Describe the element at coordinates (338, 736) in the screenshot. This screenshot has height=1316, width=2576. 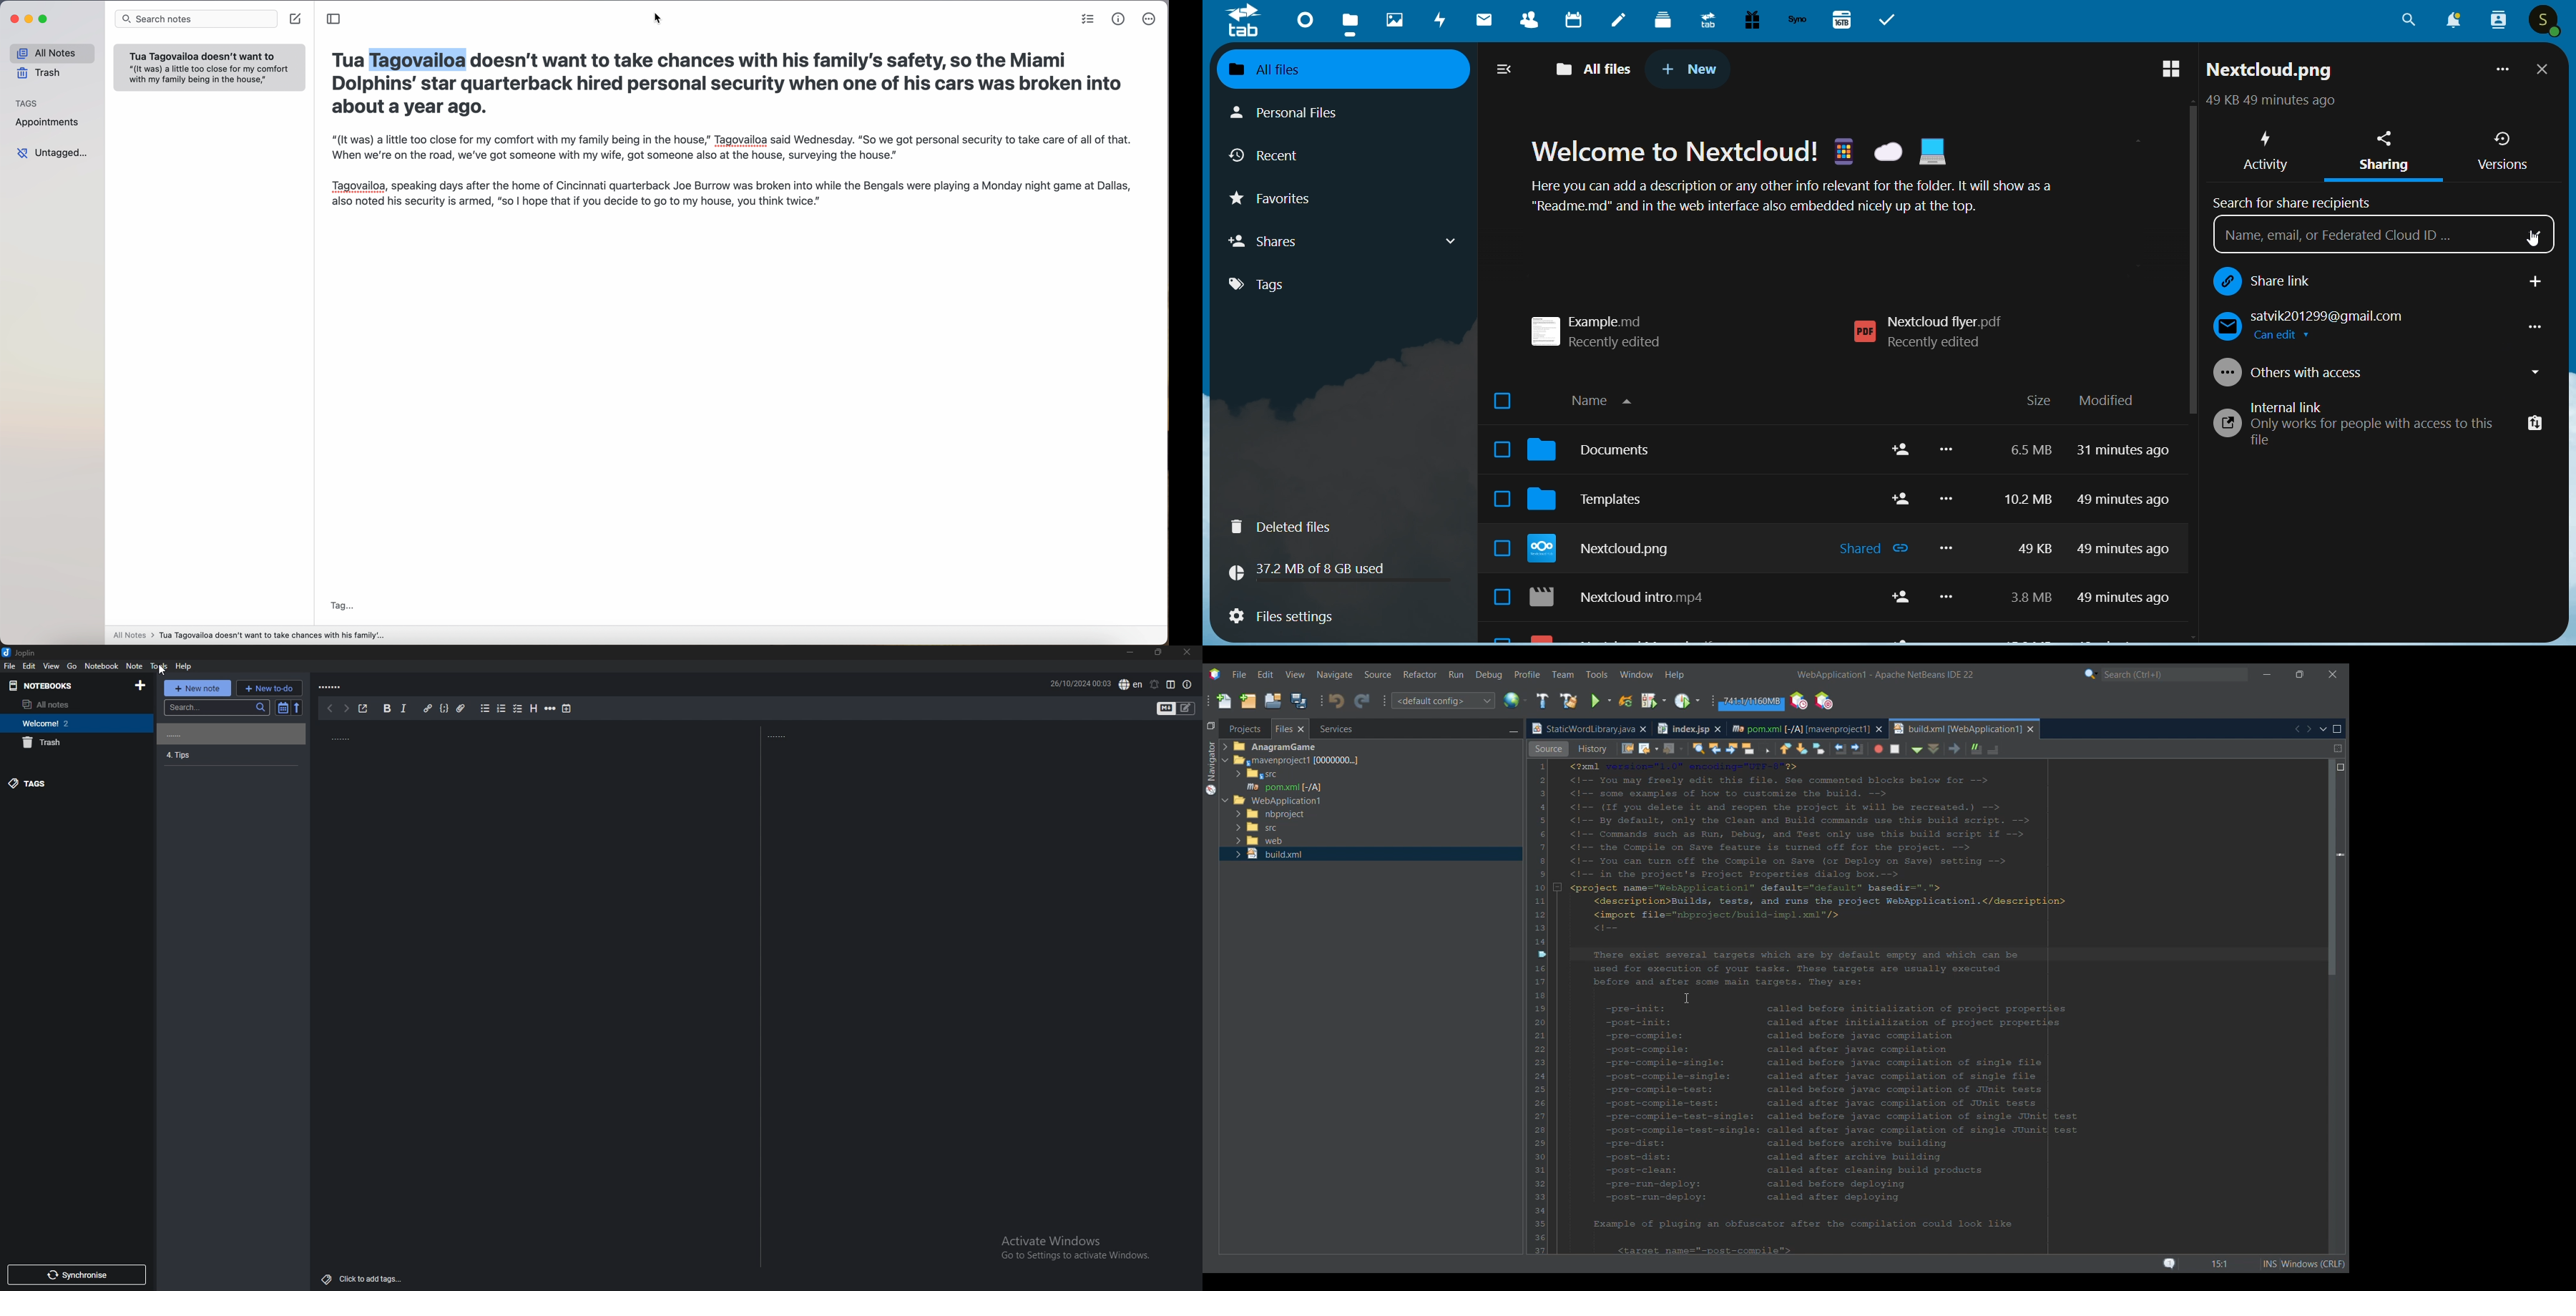
I see `notes title` at that location.